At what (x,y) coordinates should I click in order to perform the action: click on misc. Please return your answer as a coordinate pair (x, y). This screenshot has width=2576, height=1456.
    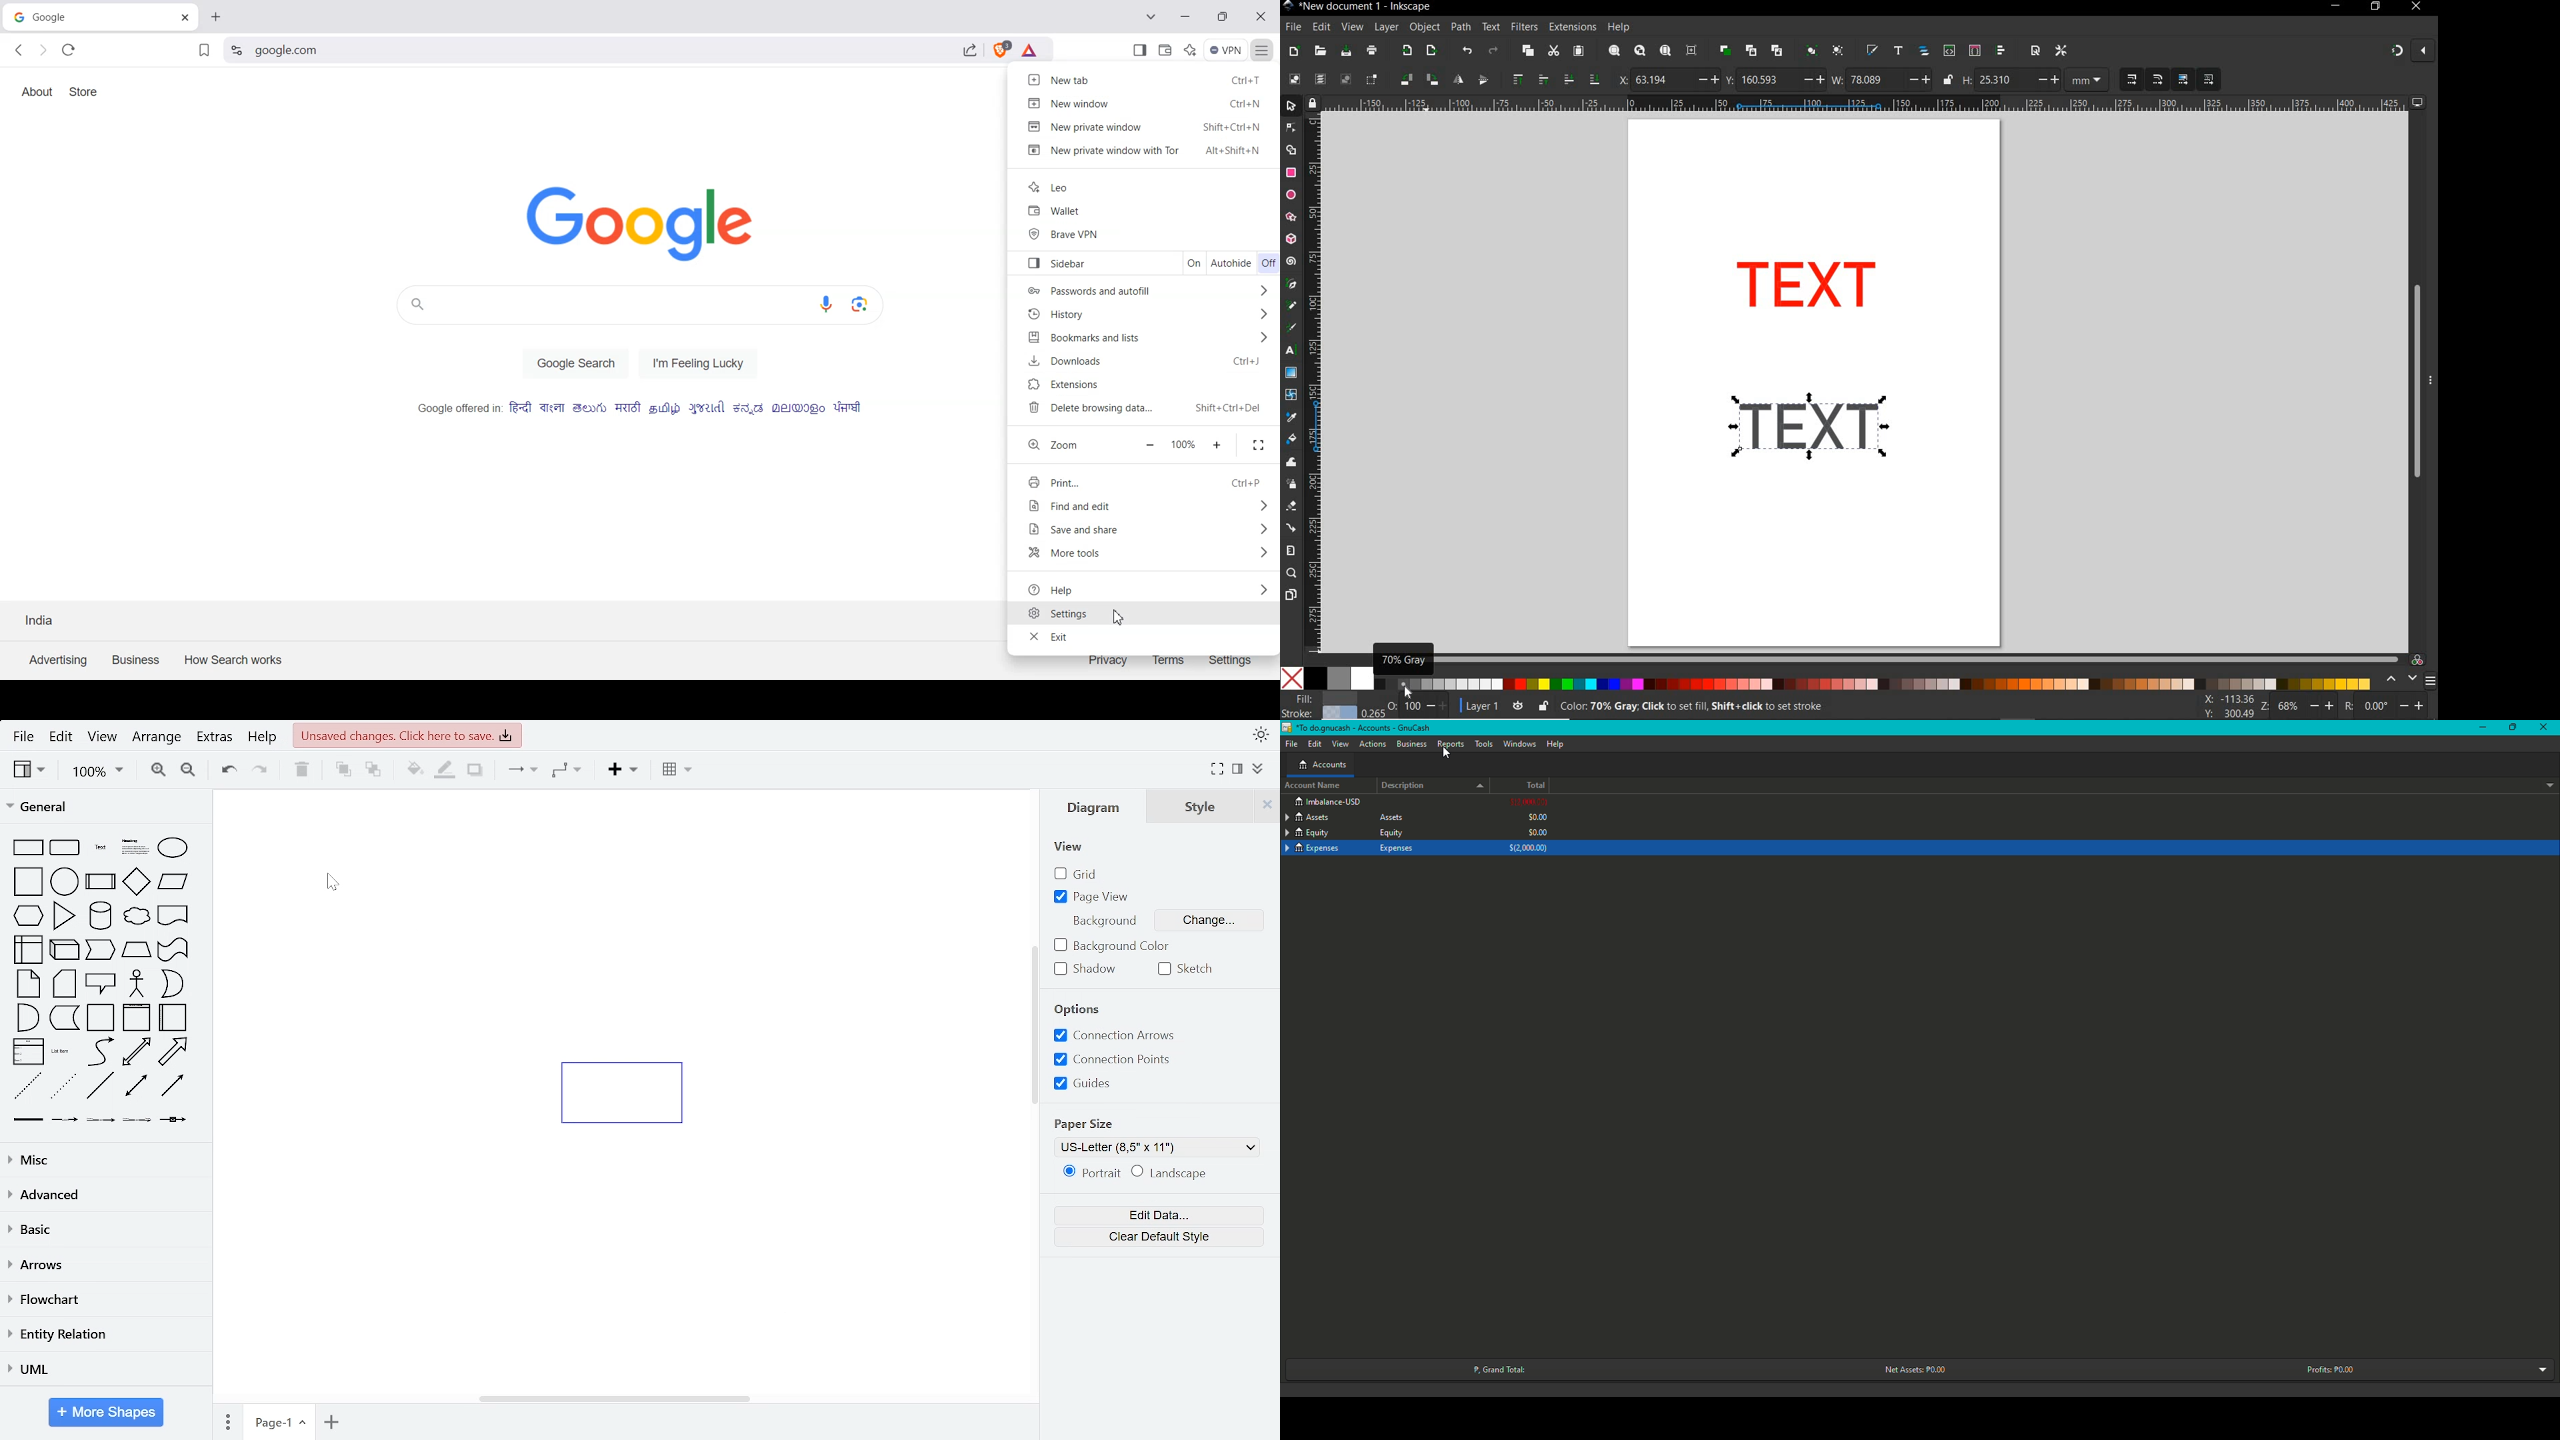
    Looking at the image, I should click on (102, 1159).